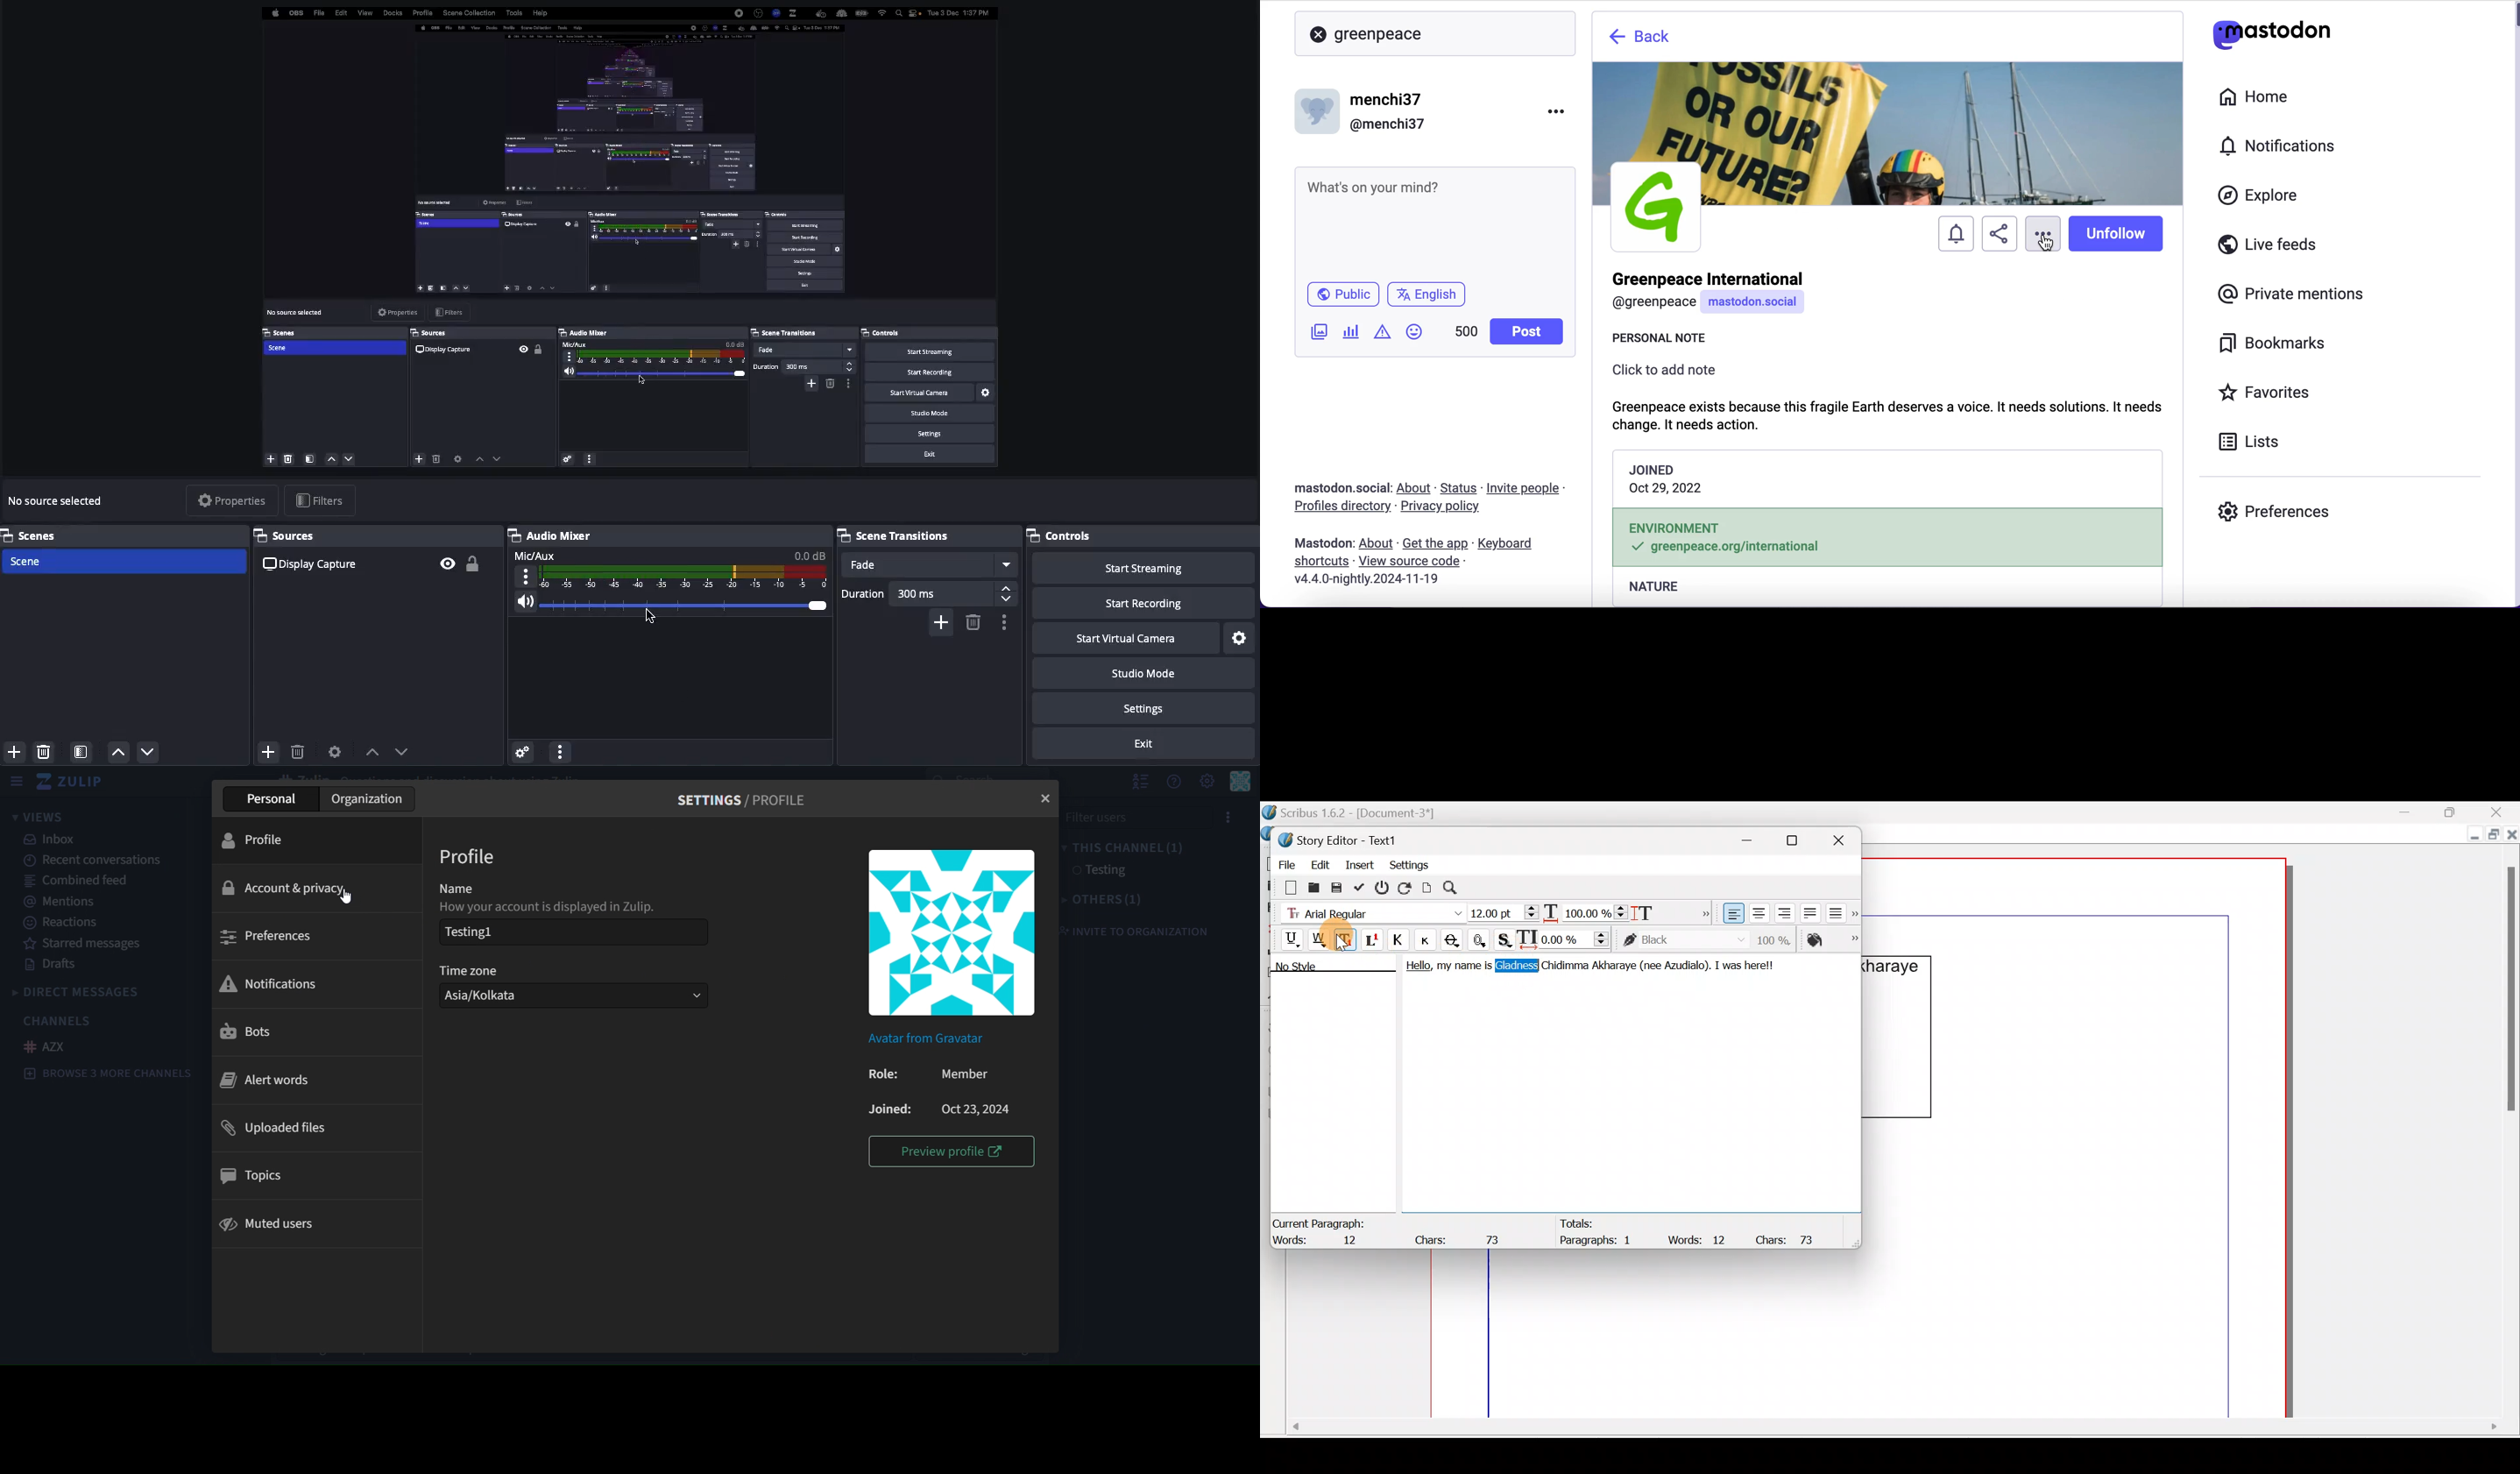 Image resolution: width=2520 pixels, height=1484 pixels. I want to click on language, so click(1431, 299).